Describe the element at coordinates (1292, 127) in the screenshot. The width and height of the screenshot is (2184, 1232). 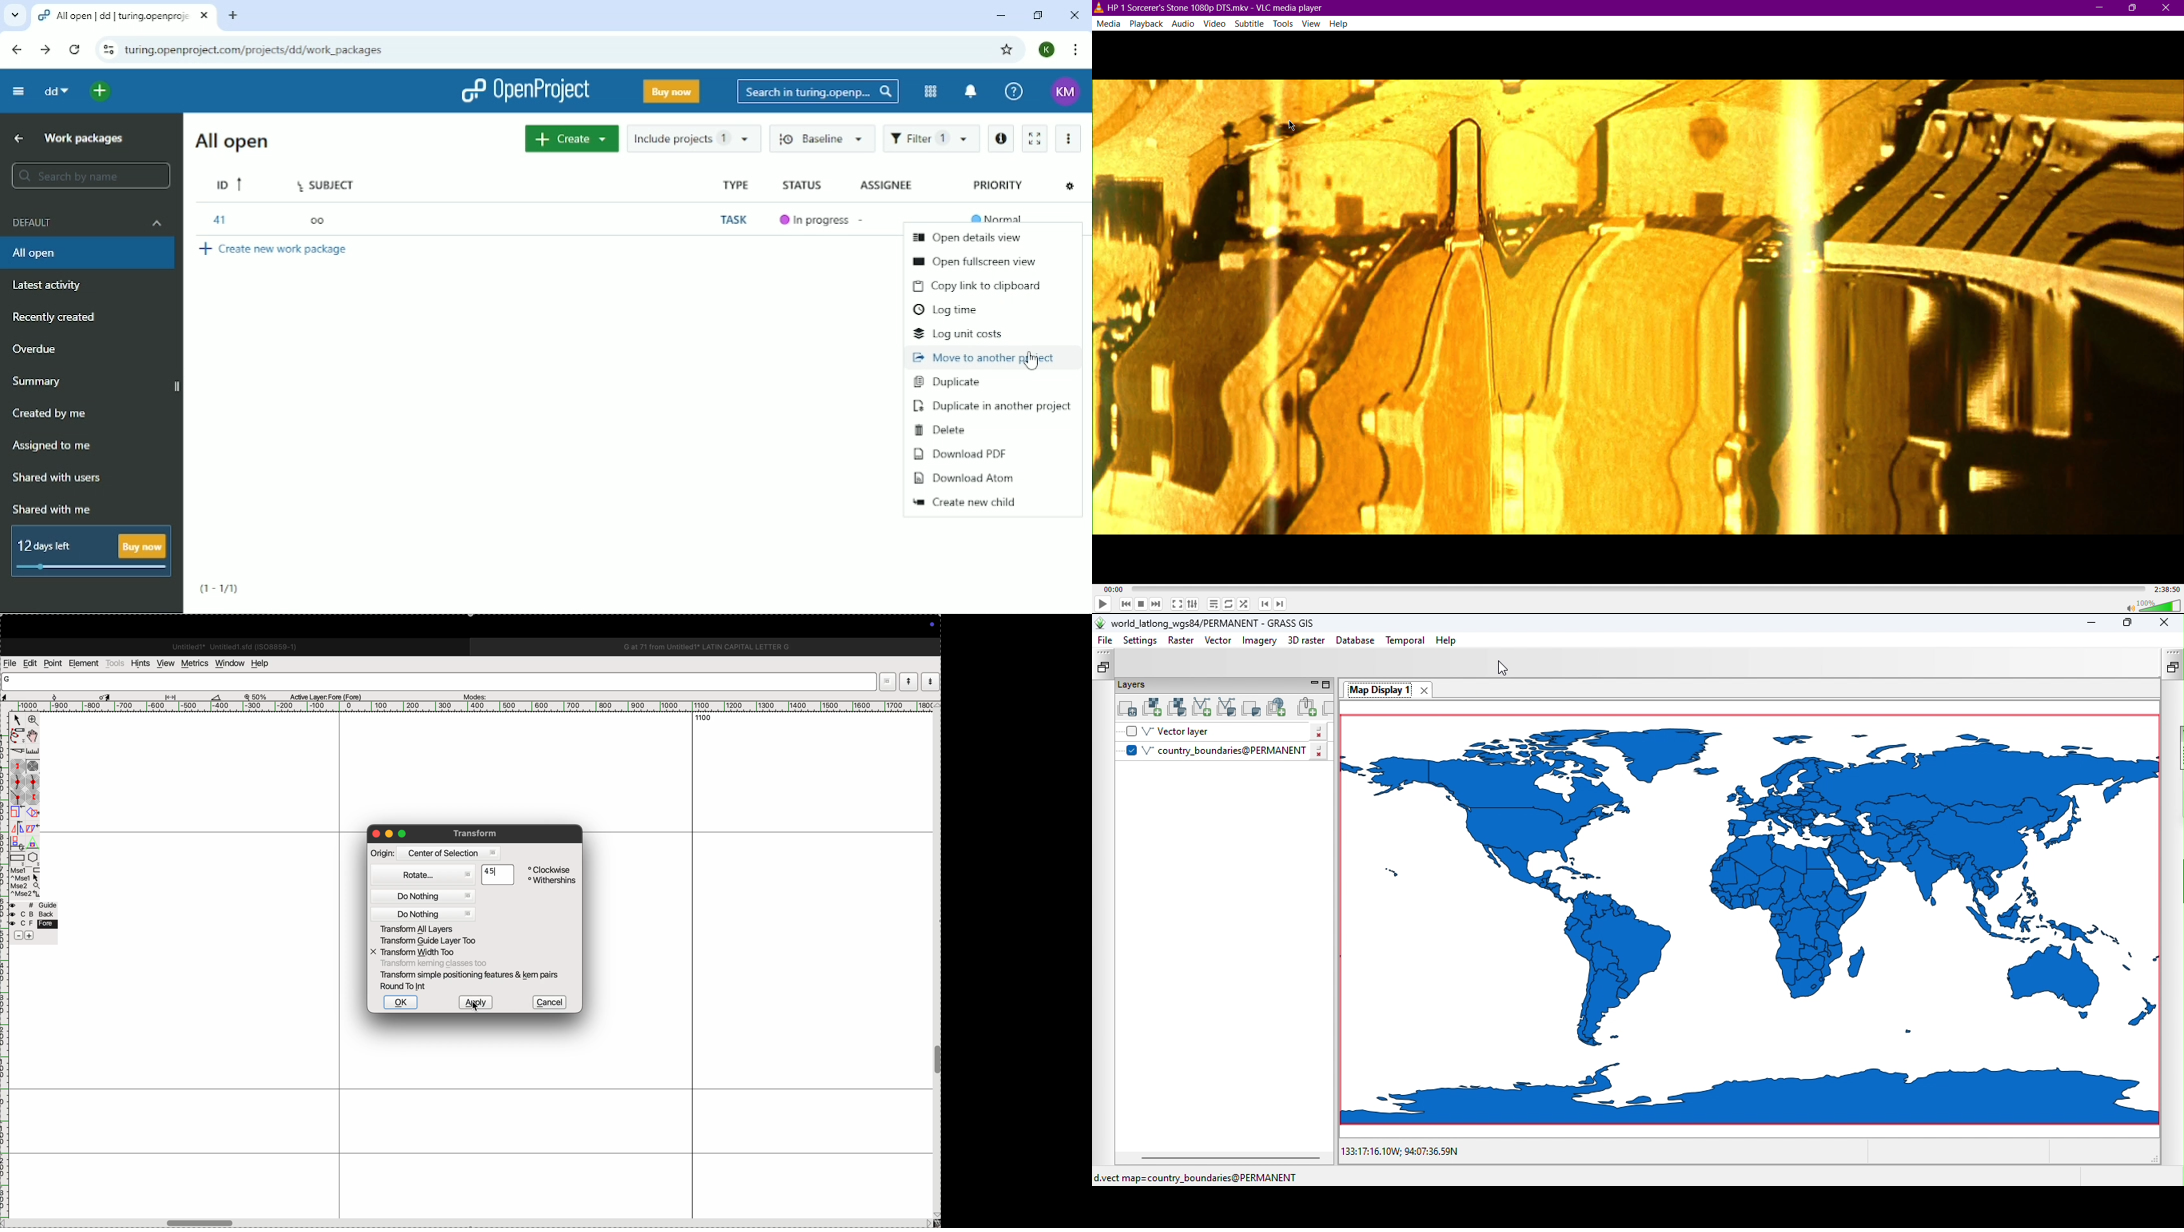
I see `Cursor Position` at that location.